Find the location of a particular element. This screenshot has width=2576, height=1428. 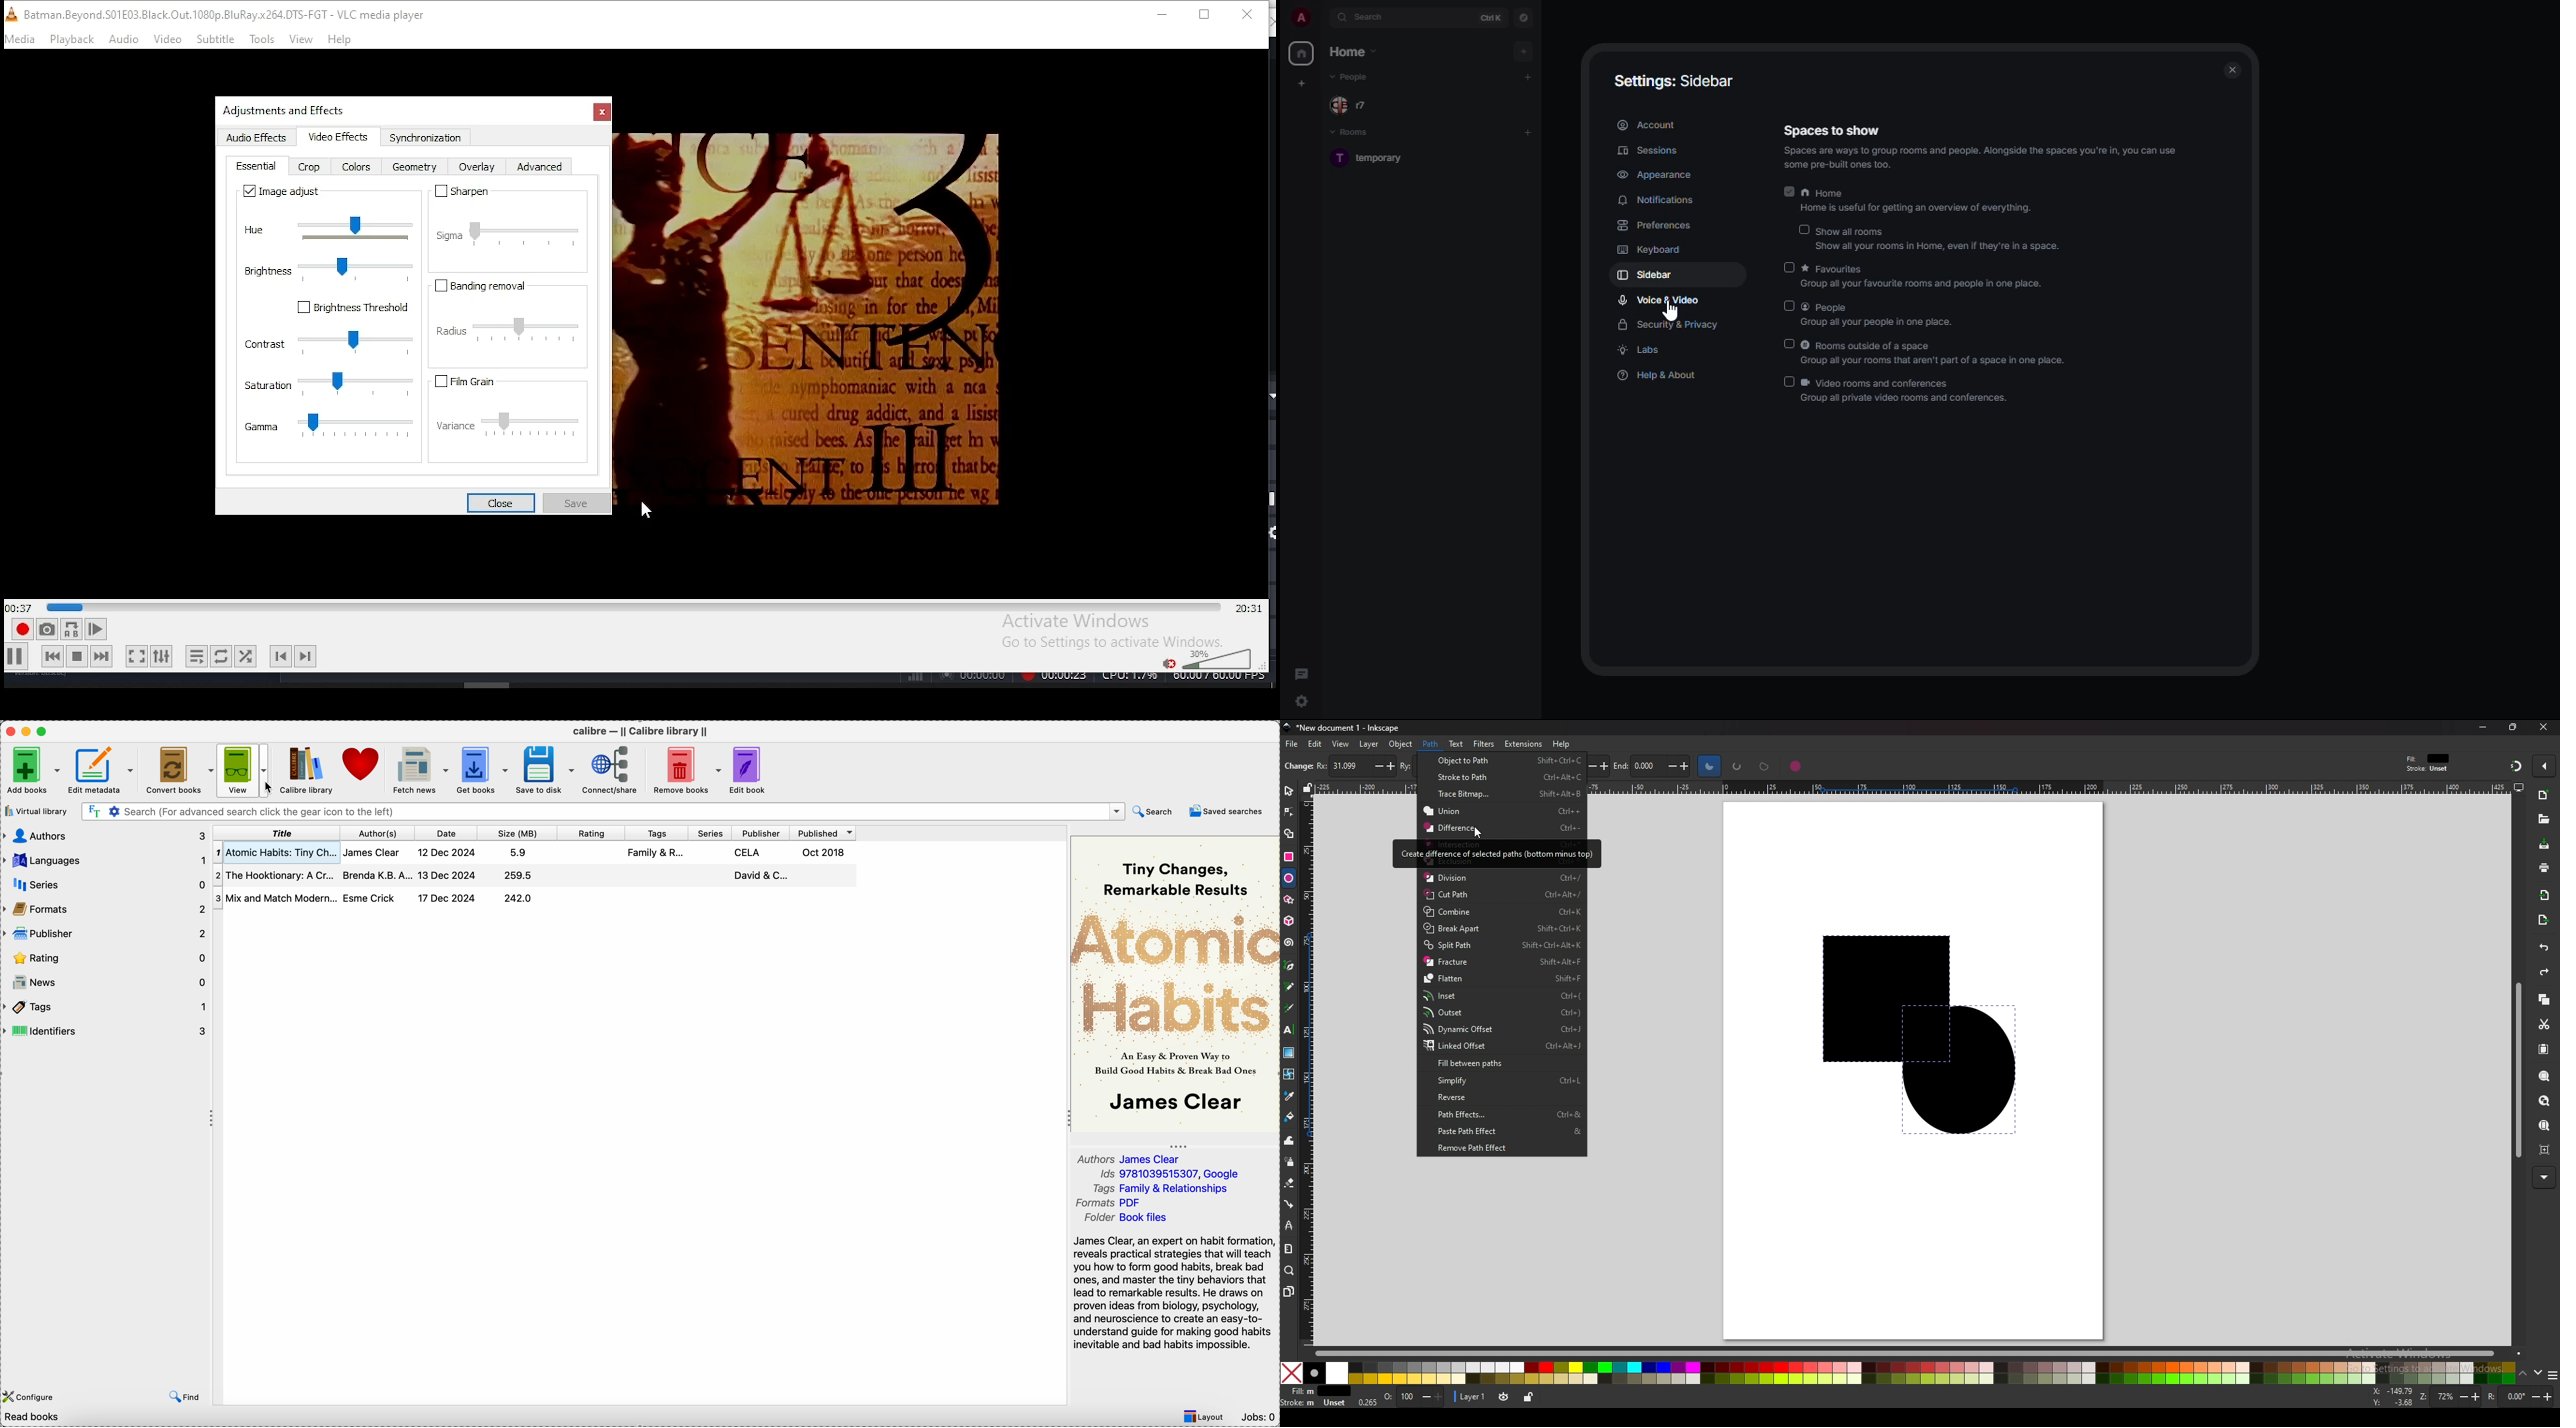

file is located at coordinates (1293, 744).